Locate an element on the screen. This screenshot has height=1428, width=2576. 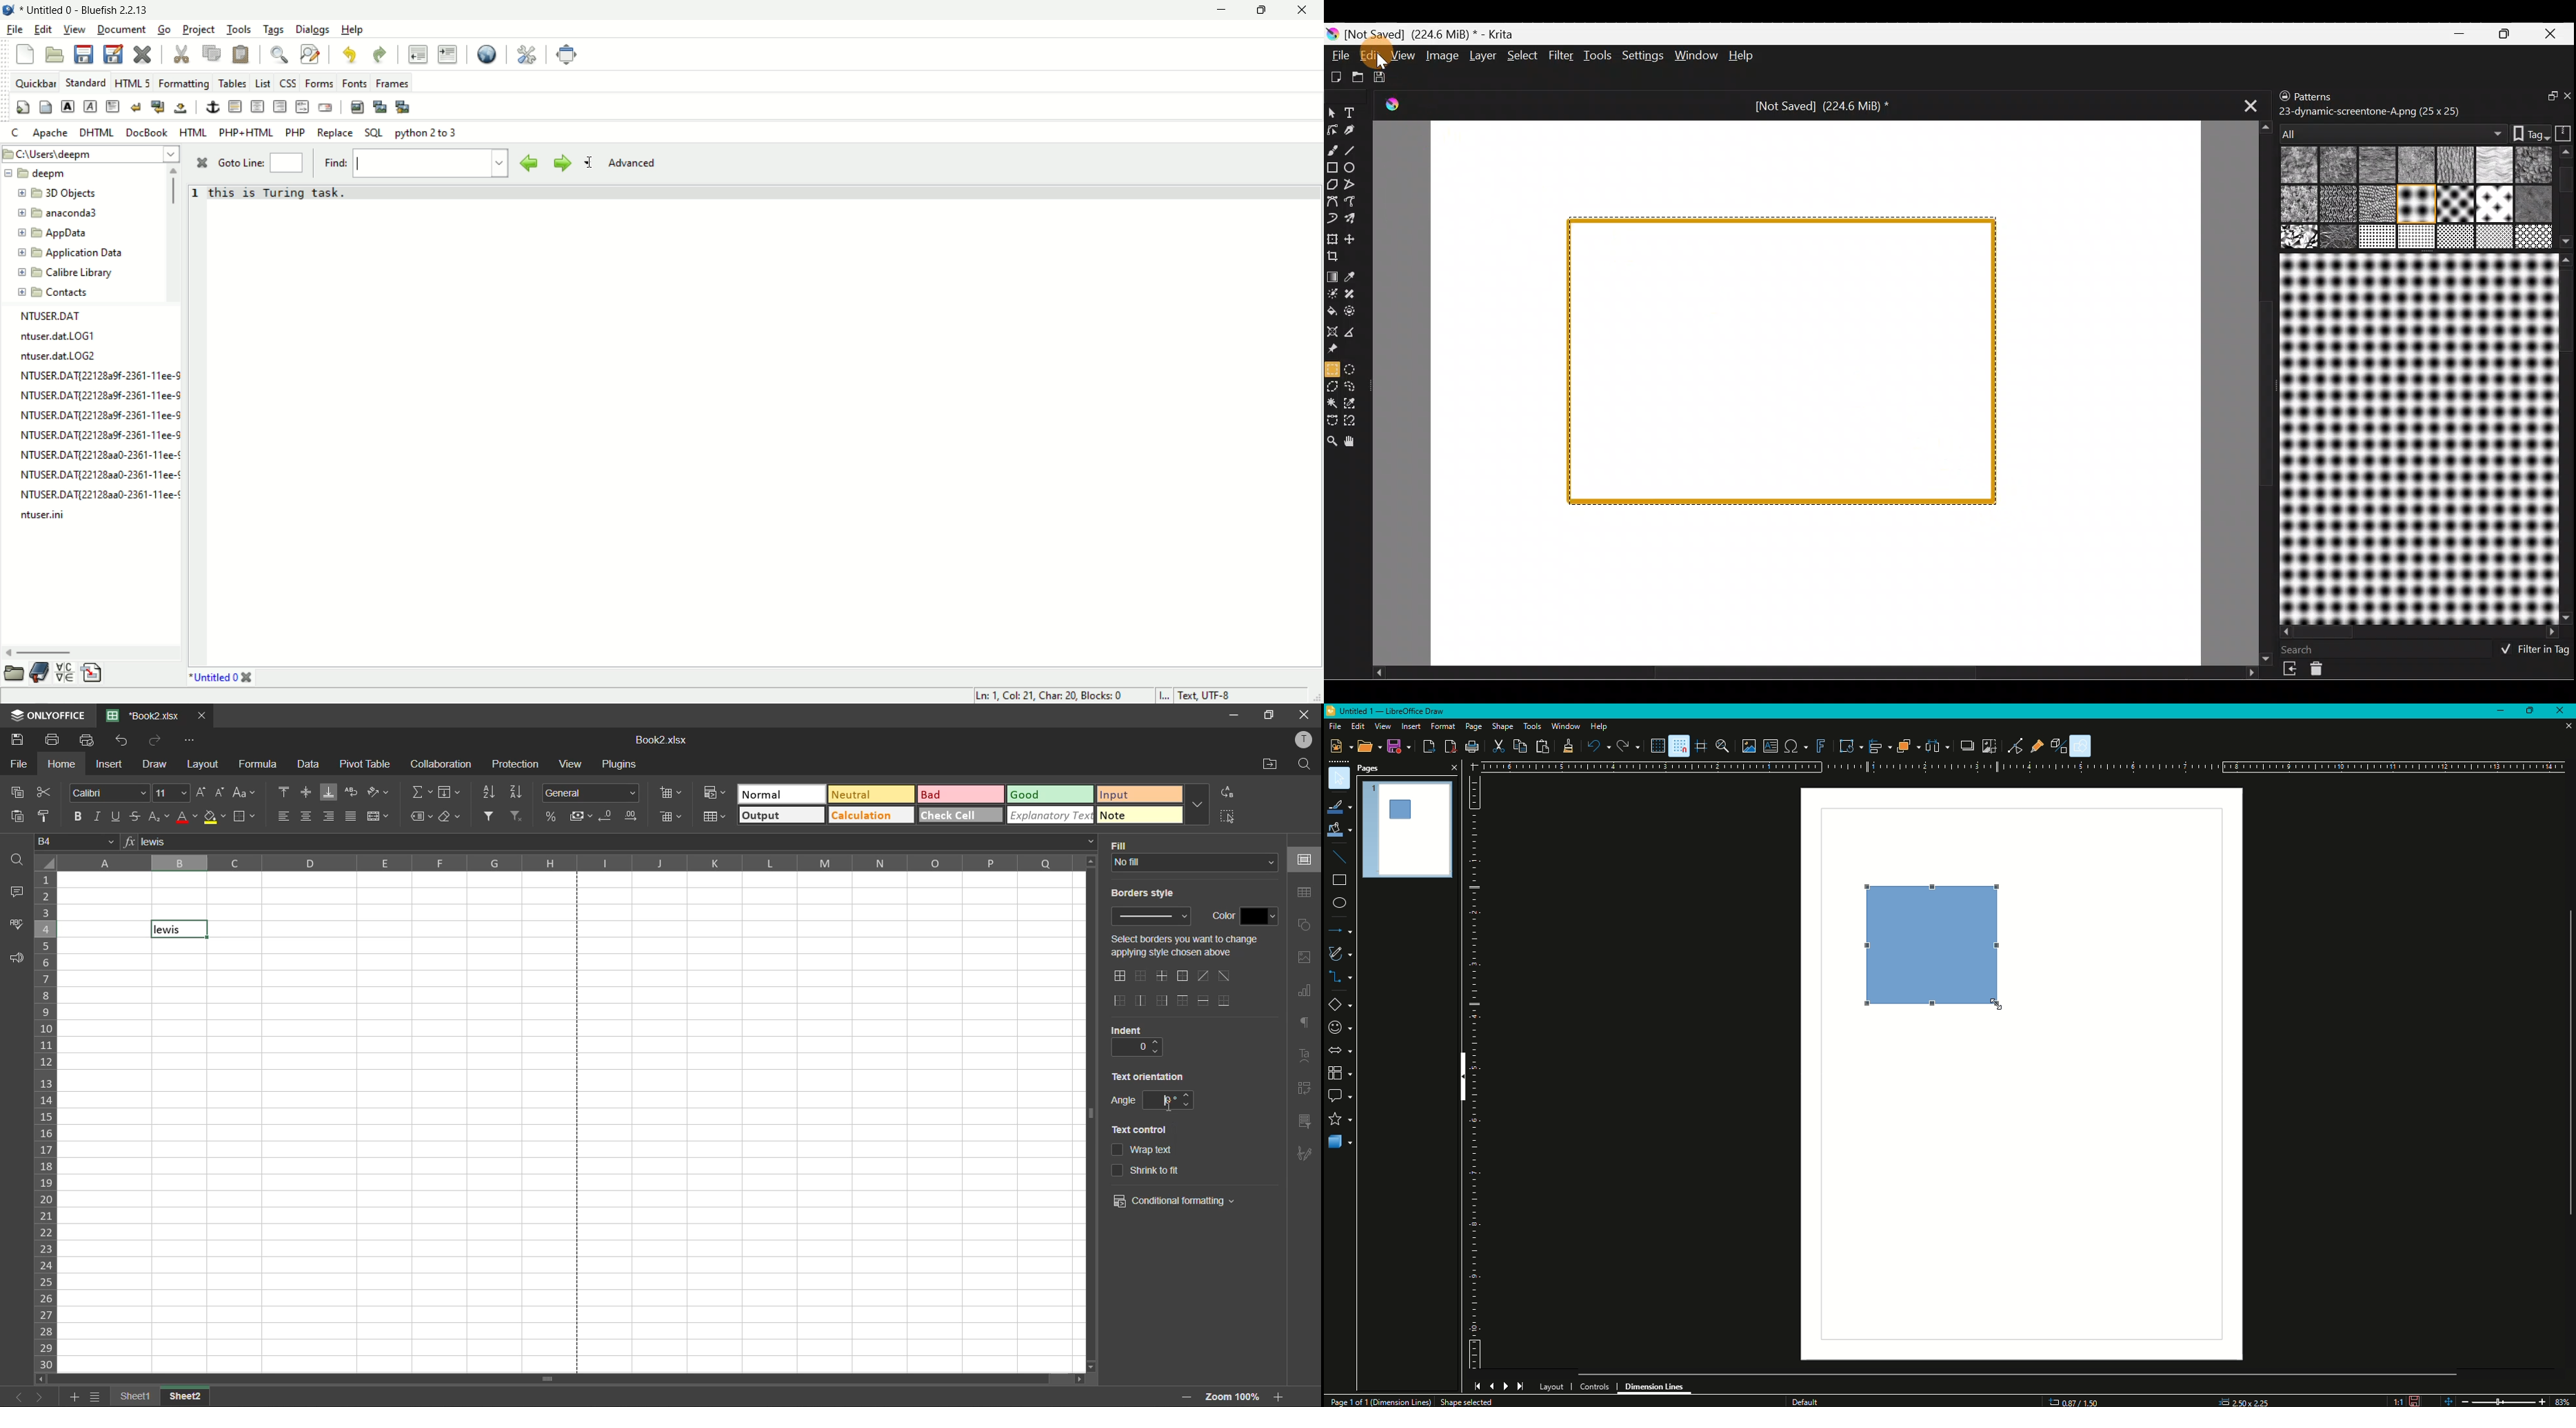
Crop Image is located at coordinates (1986, 745).